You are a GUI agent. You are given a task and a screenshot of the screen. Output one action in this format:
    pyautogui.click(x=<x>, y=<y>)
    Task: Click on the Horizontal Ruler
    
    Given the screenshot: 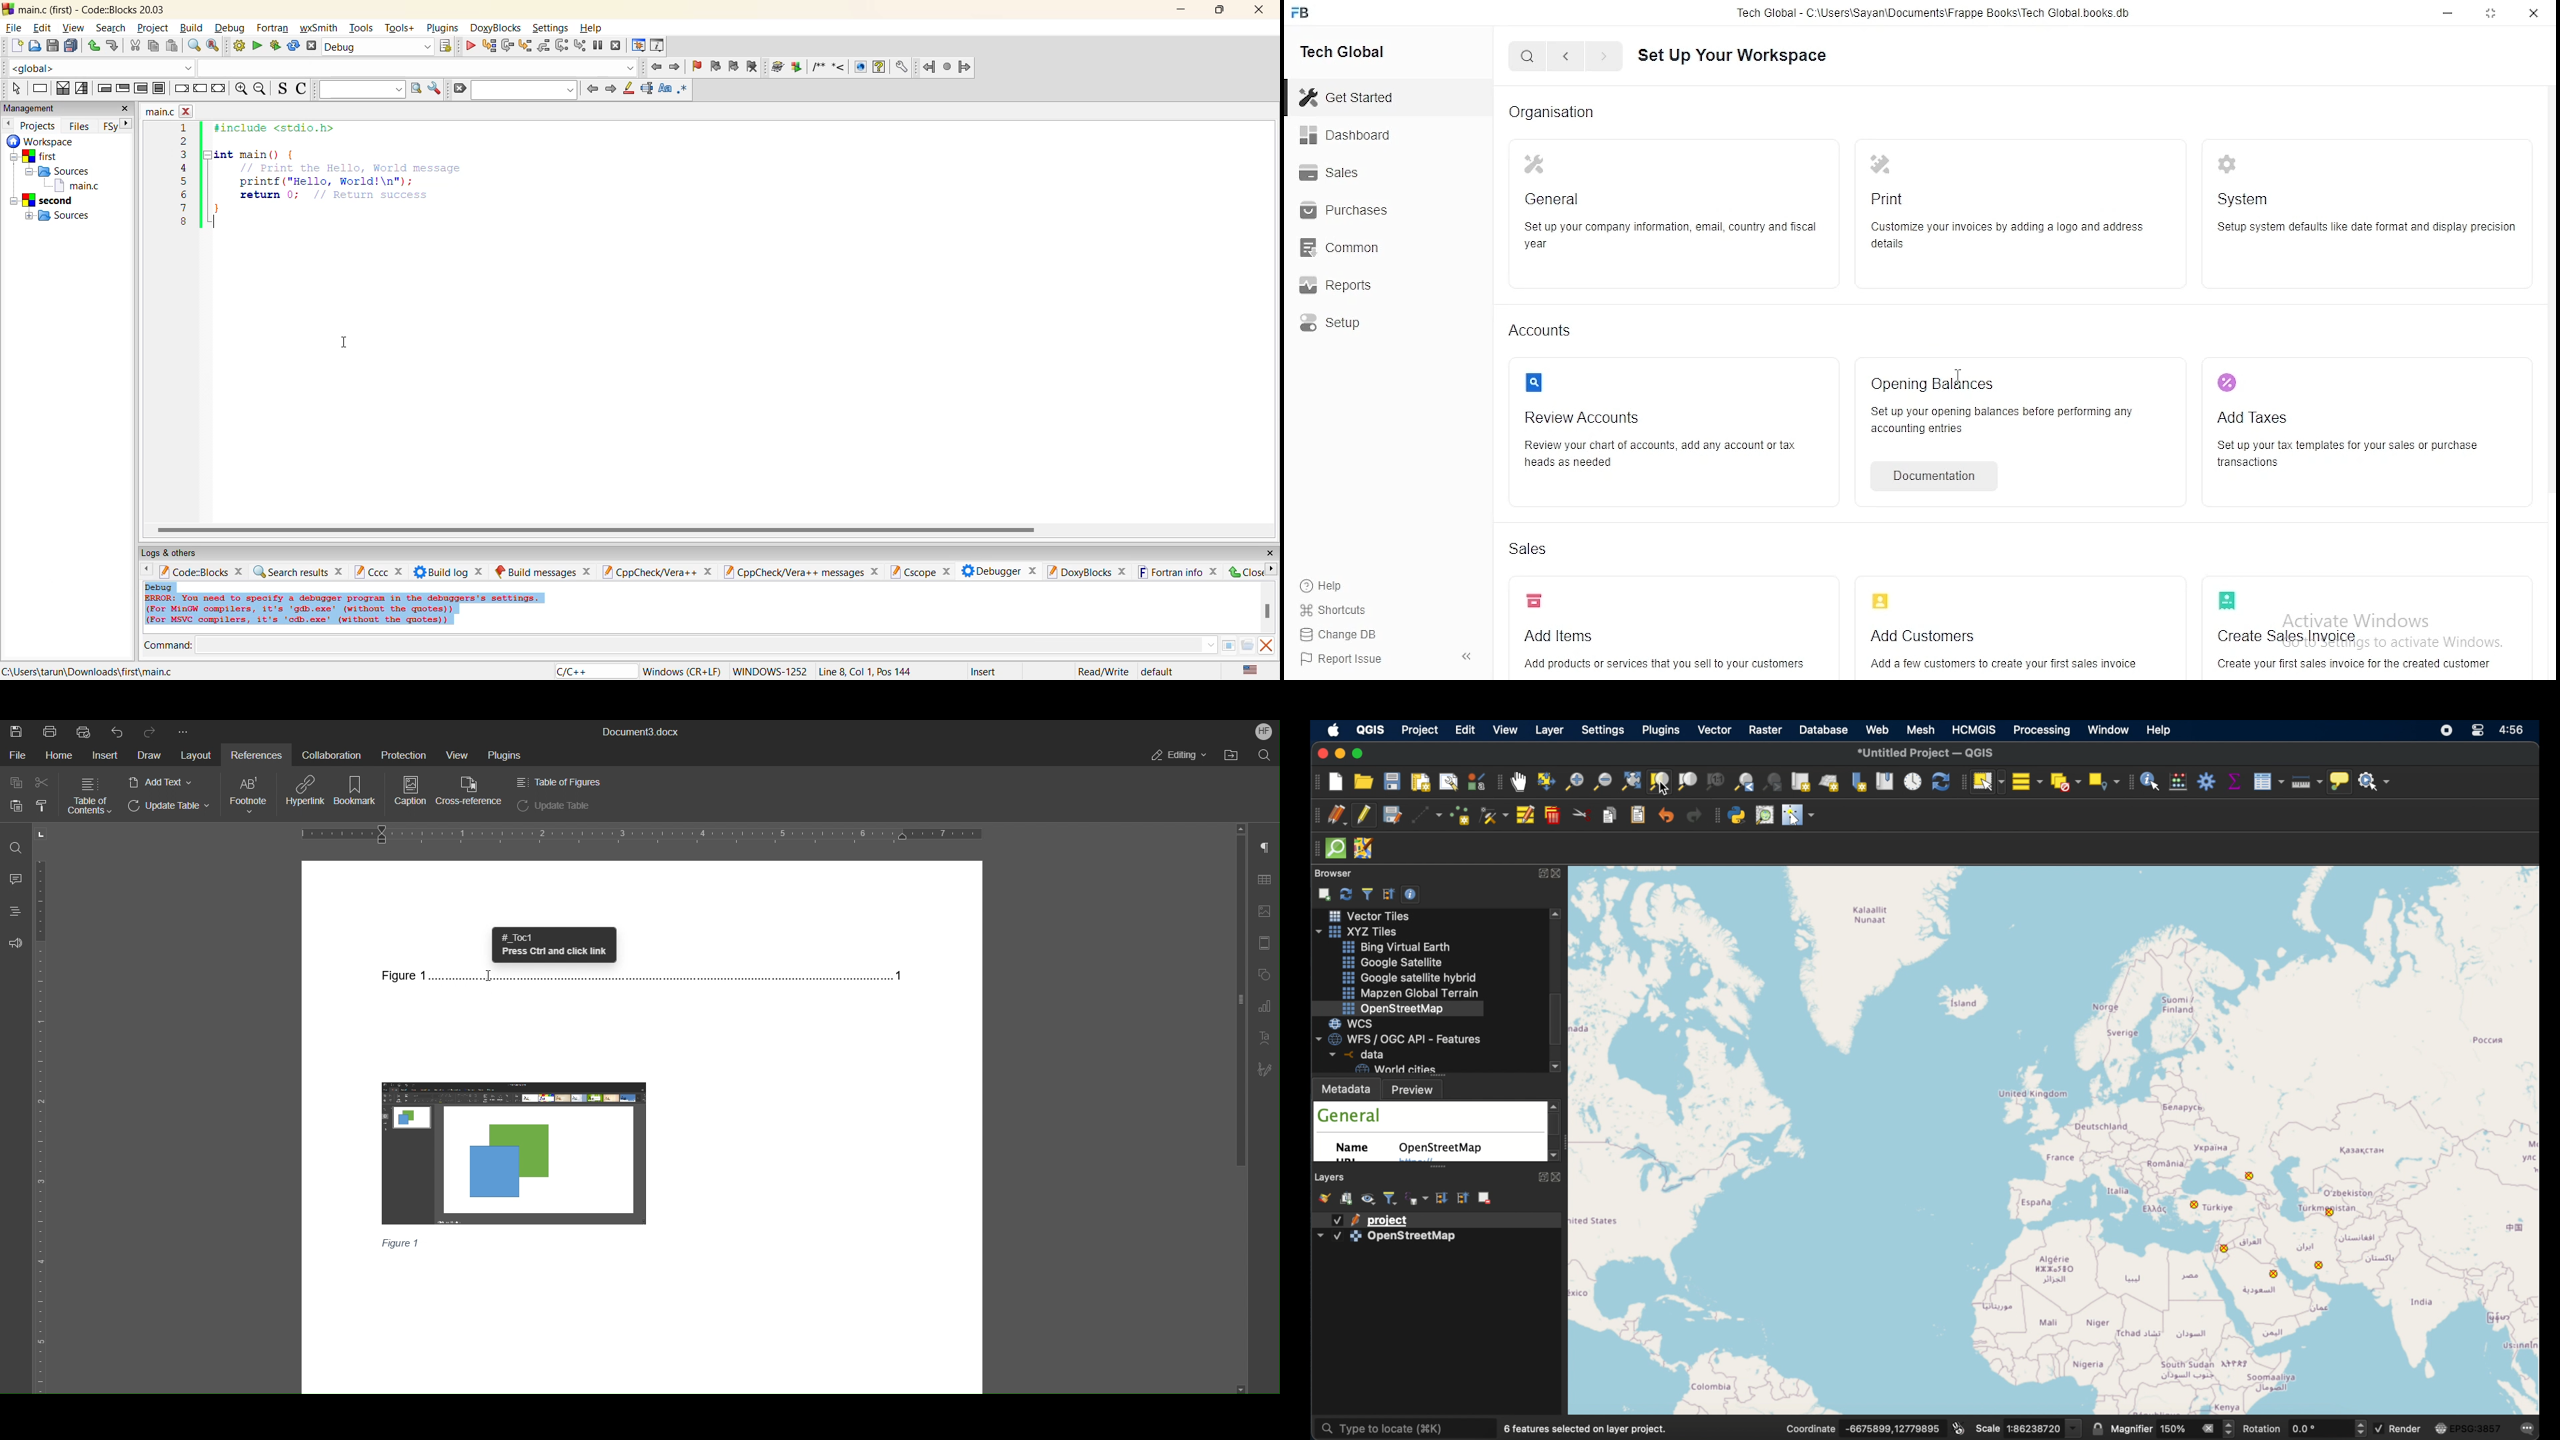 What is the action you would take?
    pyautogui.click(x=641, y=833)
    